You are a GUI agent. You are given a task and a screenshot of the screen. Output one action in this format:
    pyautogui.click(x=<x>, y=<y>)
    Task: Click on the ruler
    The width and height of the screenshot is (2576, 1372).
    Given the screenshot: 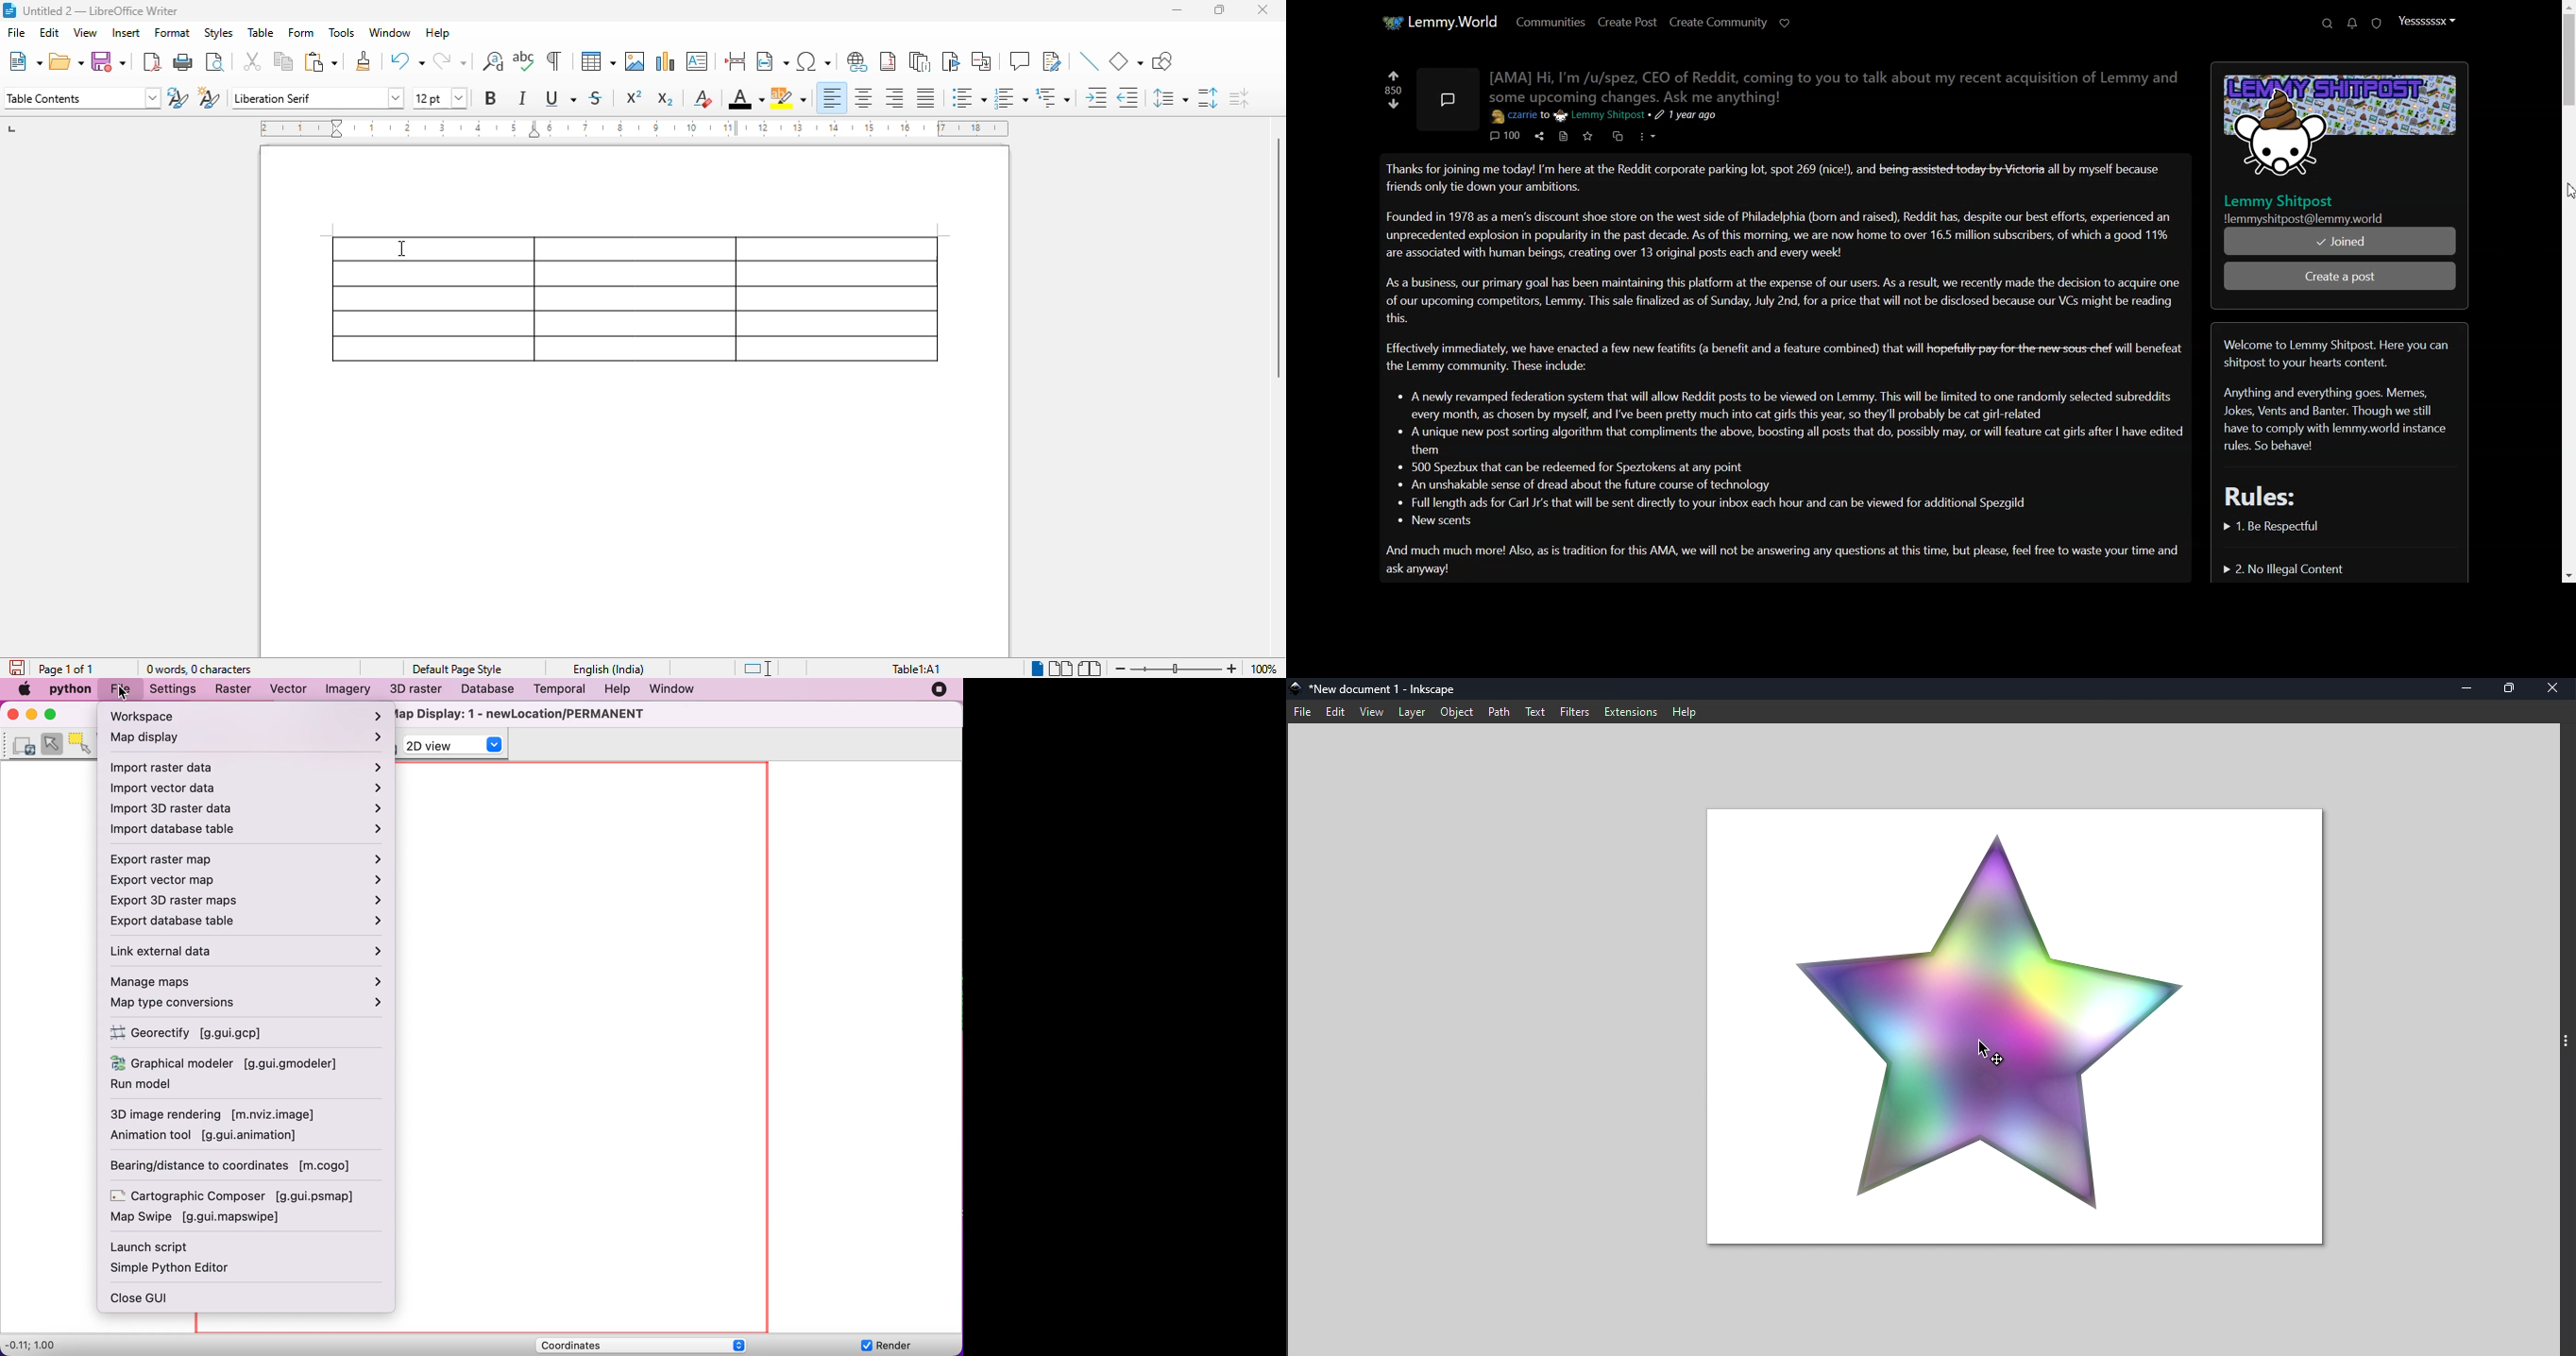 What is the action you would take?
    pyautogui.click(x=634, y=128)
    